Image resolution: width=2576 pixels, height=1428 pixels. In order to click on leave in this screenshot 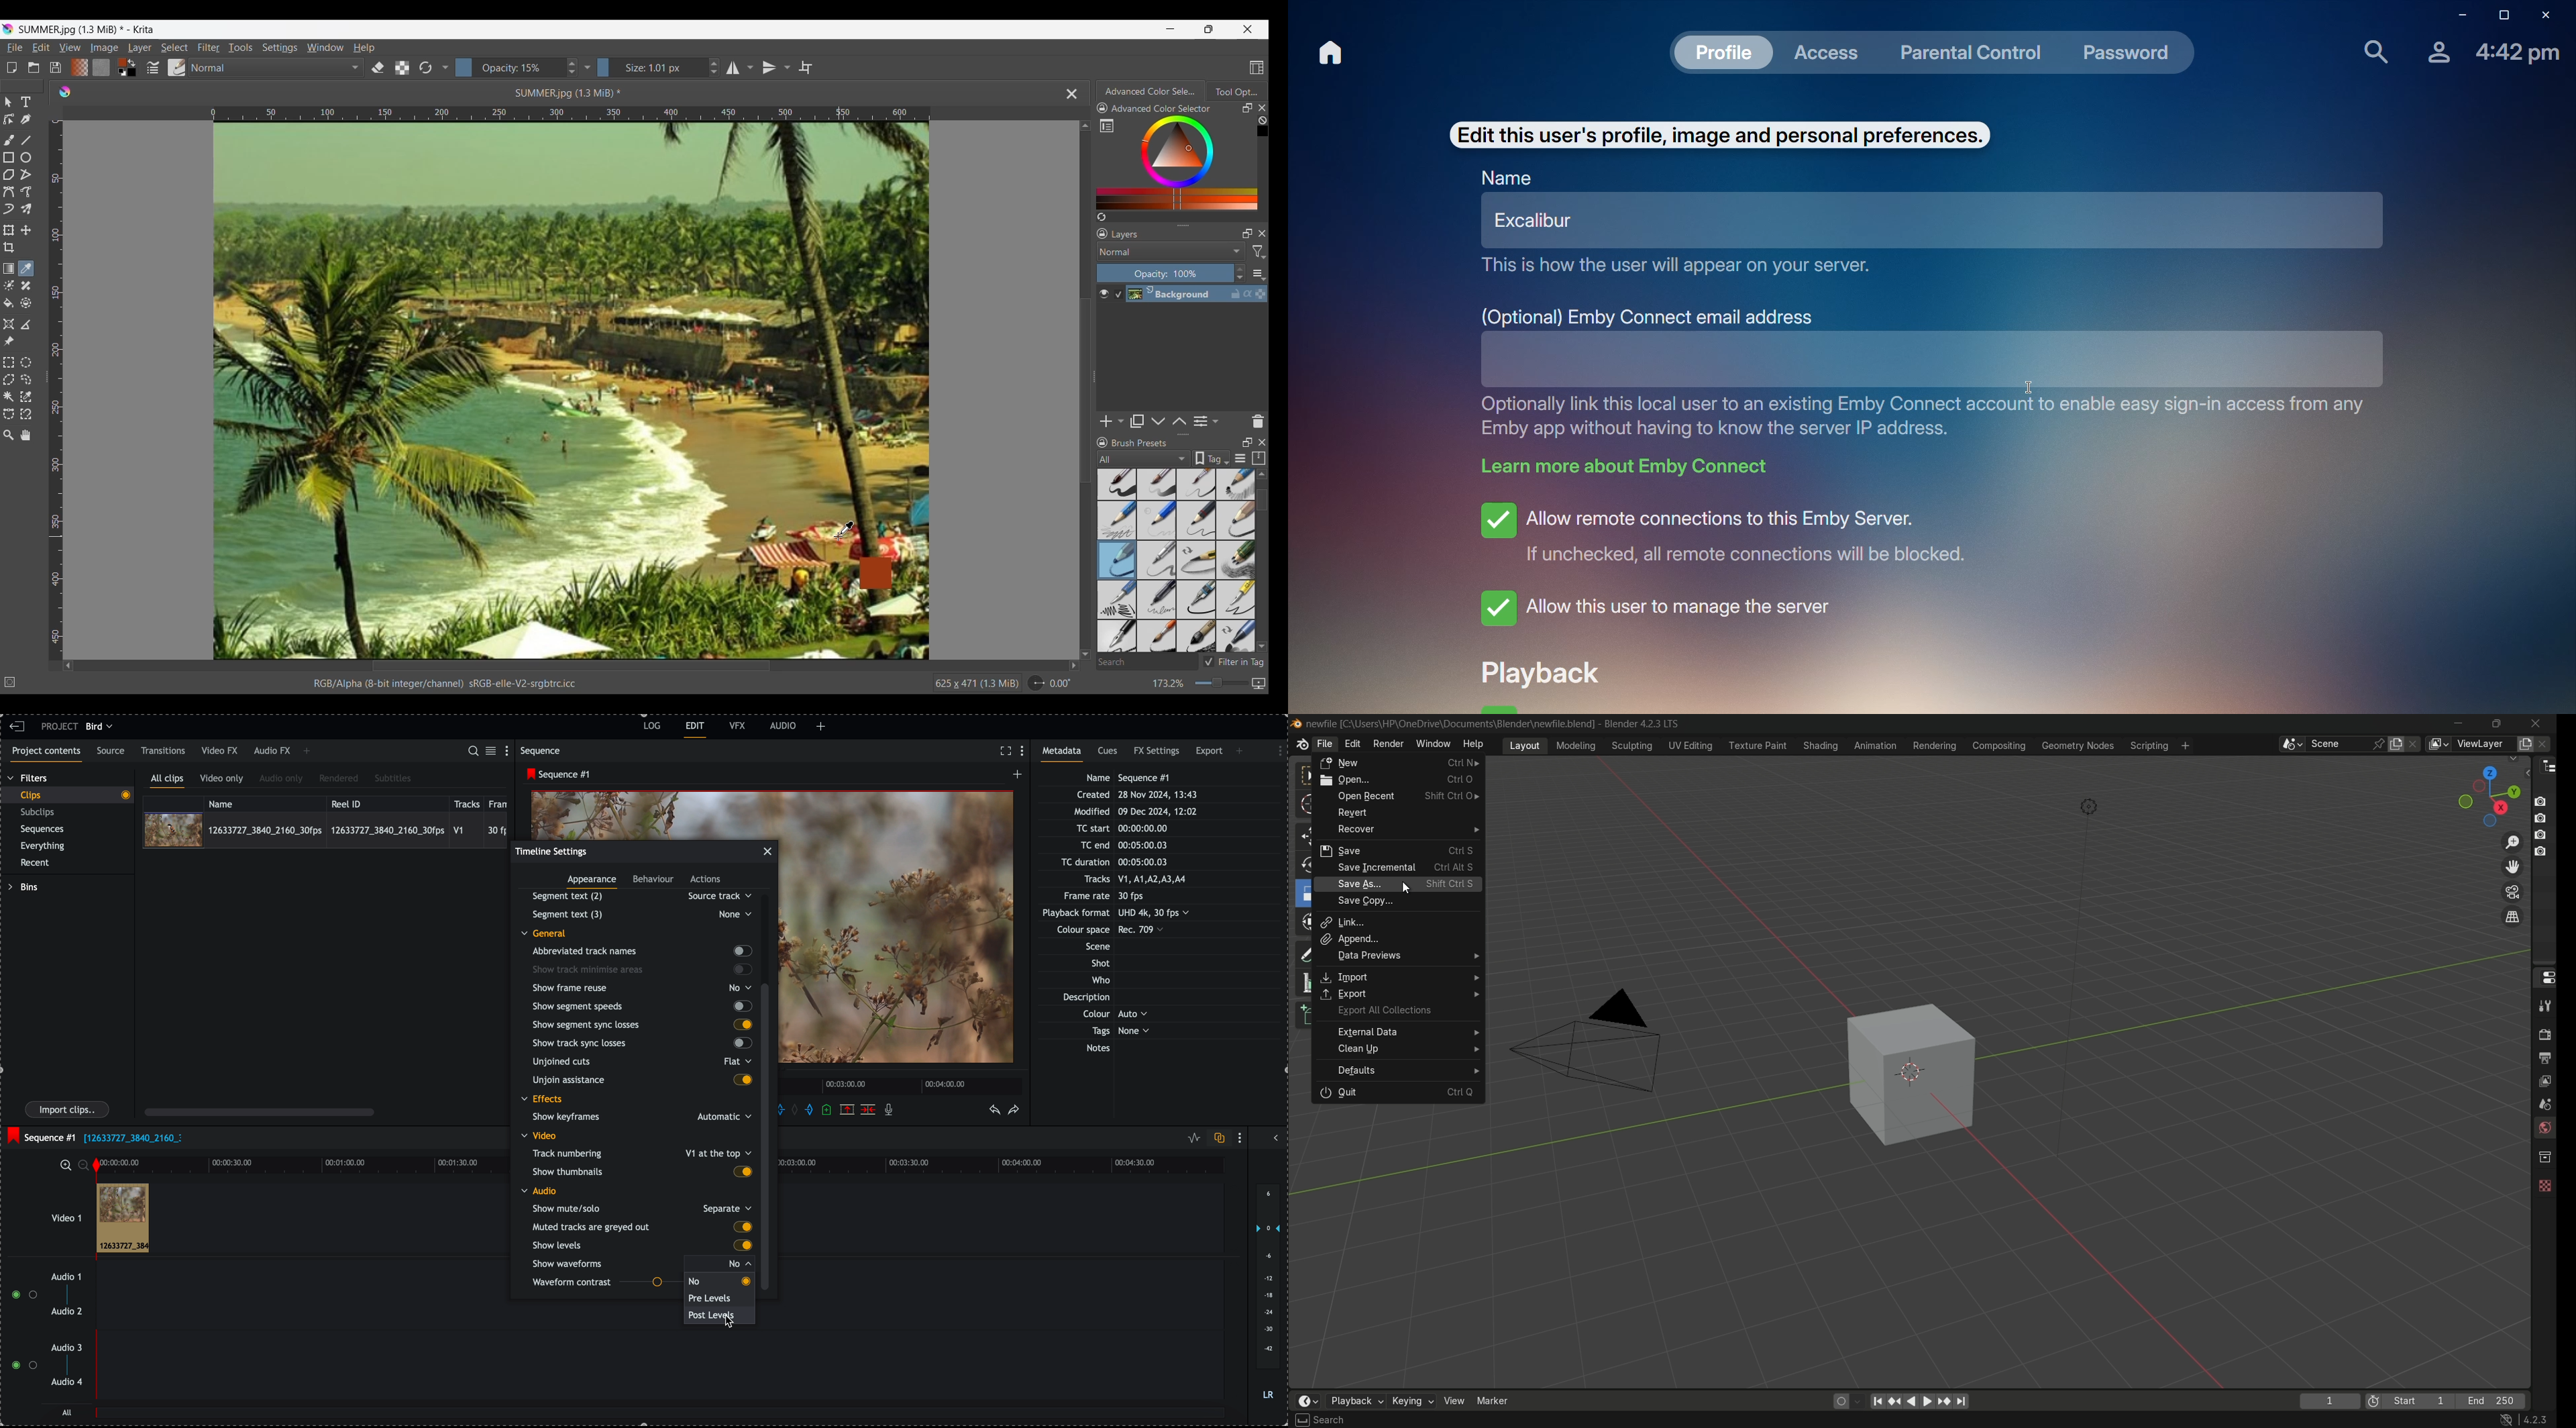, I will do `click(17, 727)`.